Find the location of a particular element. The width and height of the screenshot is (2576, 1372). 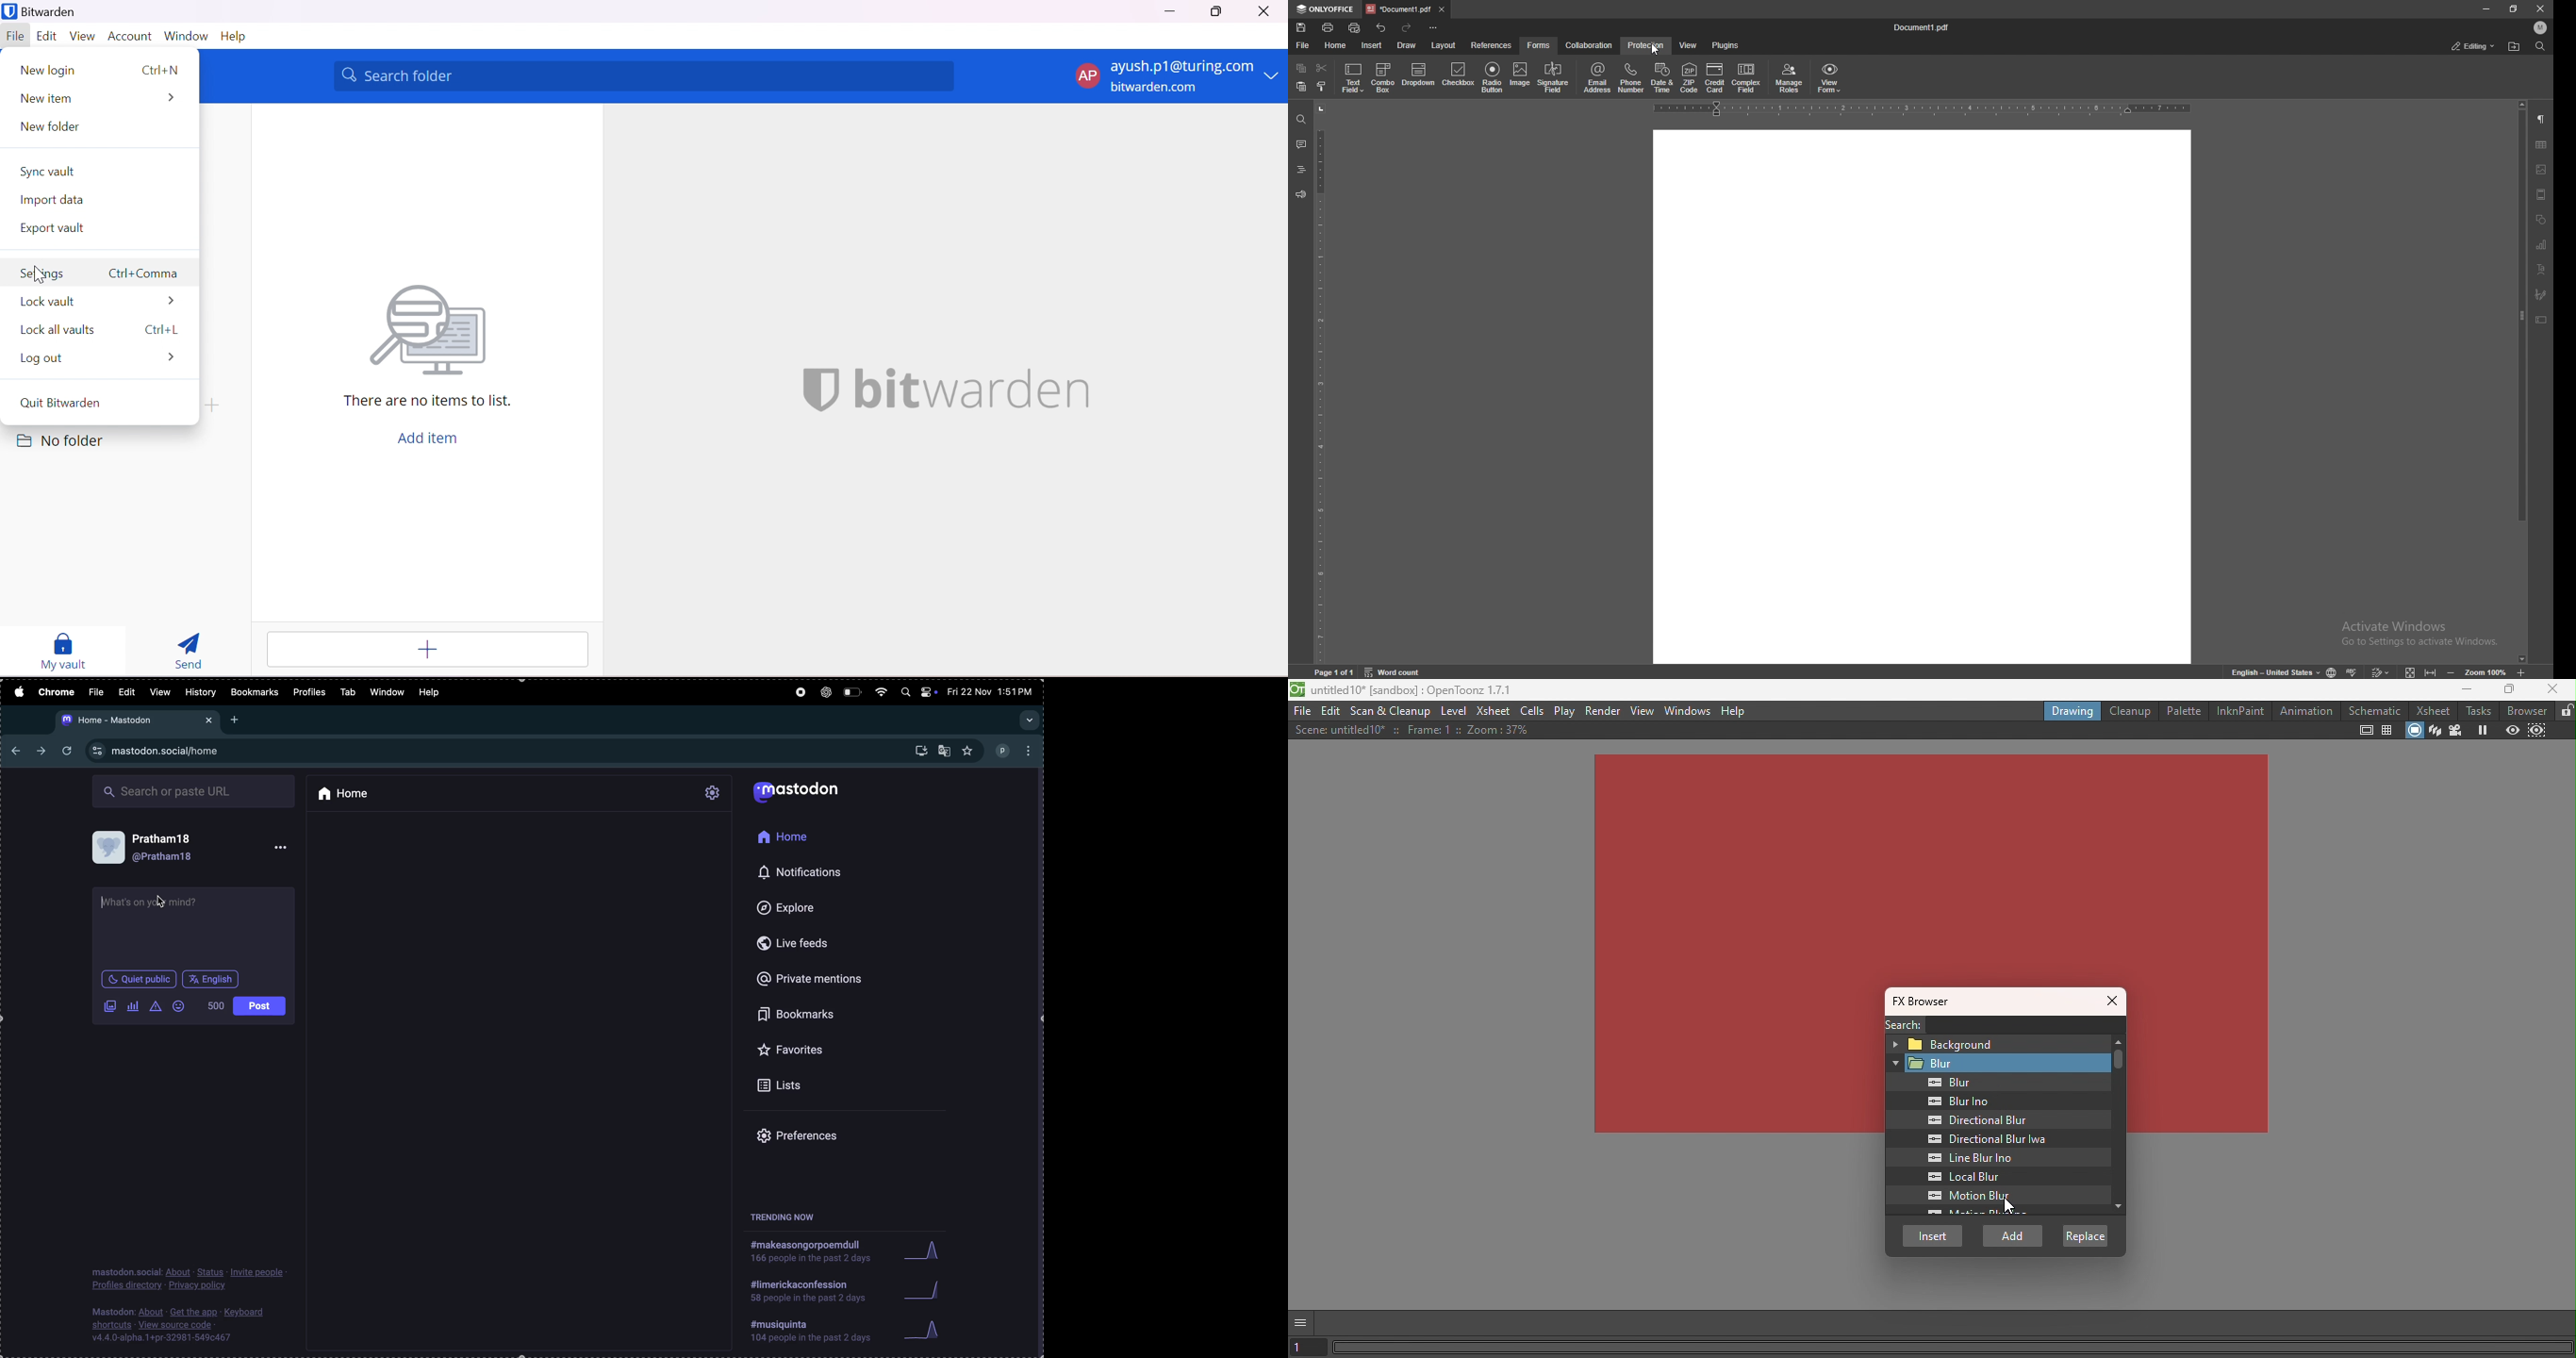

Field guide is located at coordinates (2386, 732).